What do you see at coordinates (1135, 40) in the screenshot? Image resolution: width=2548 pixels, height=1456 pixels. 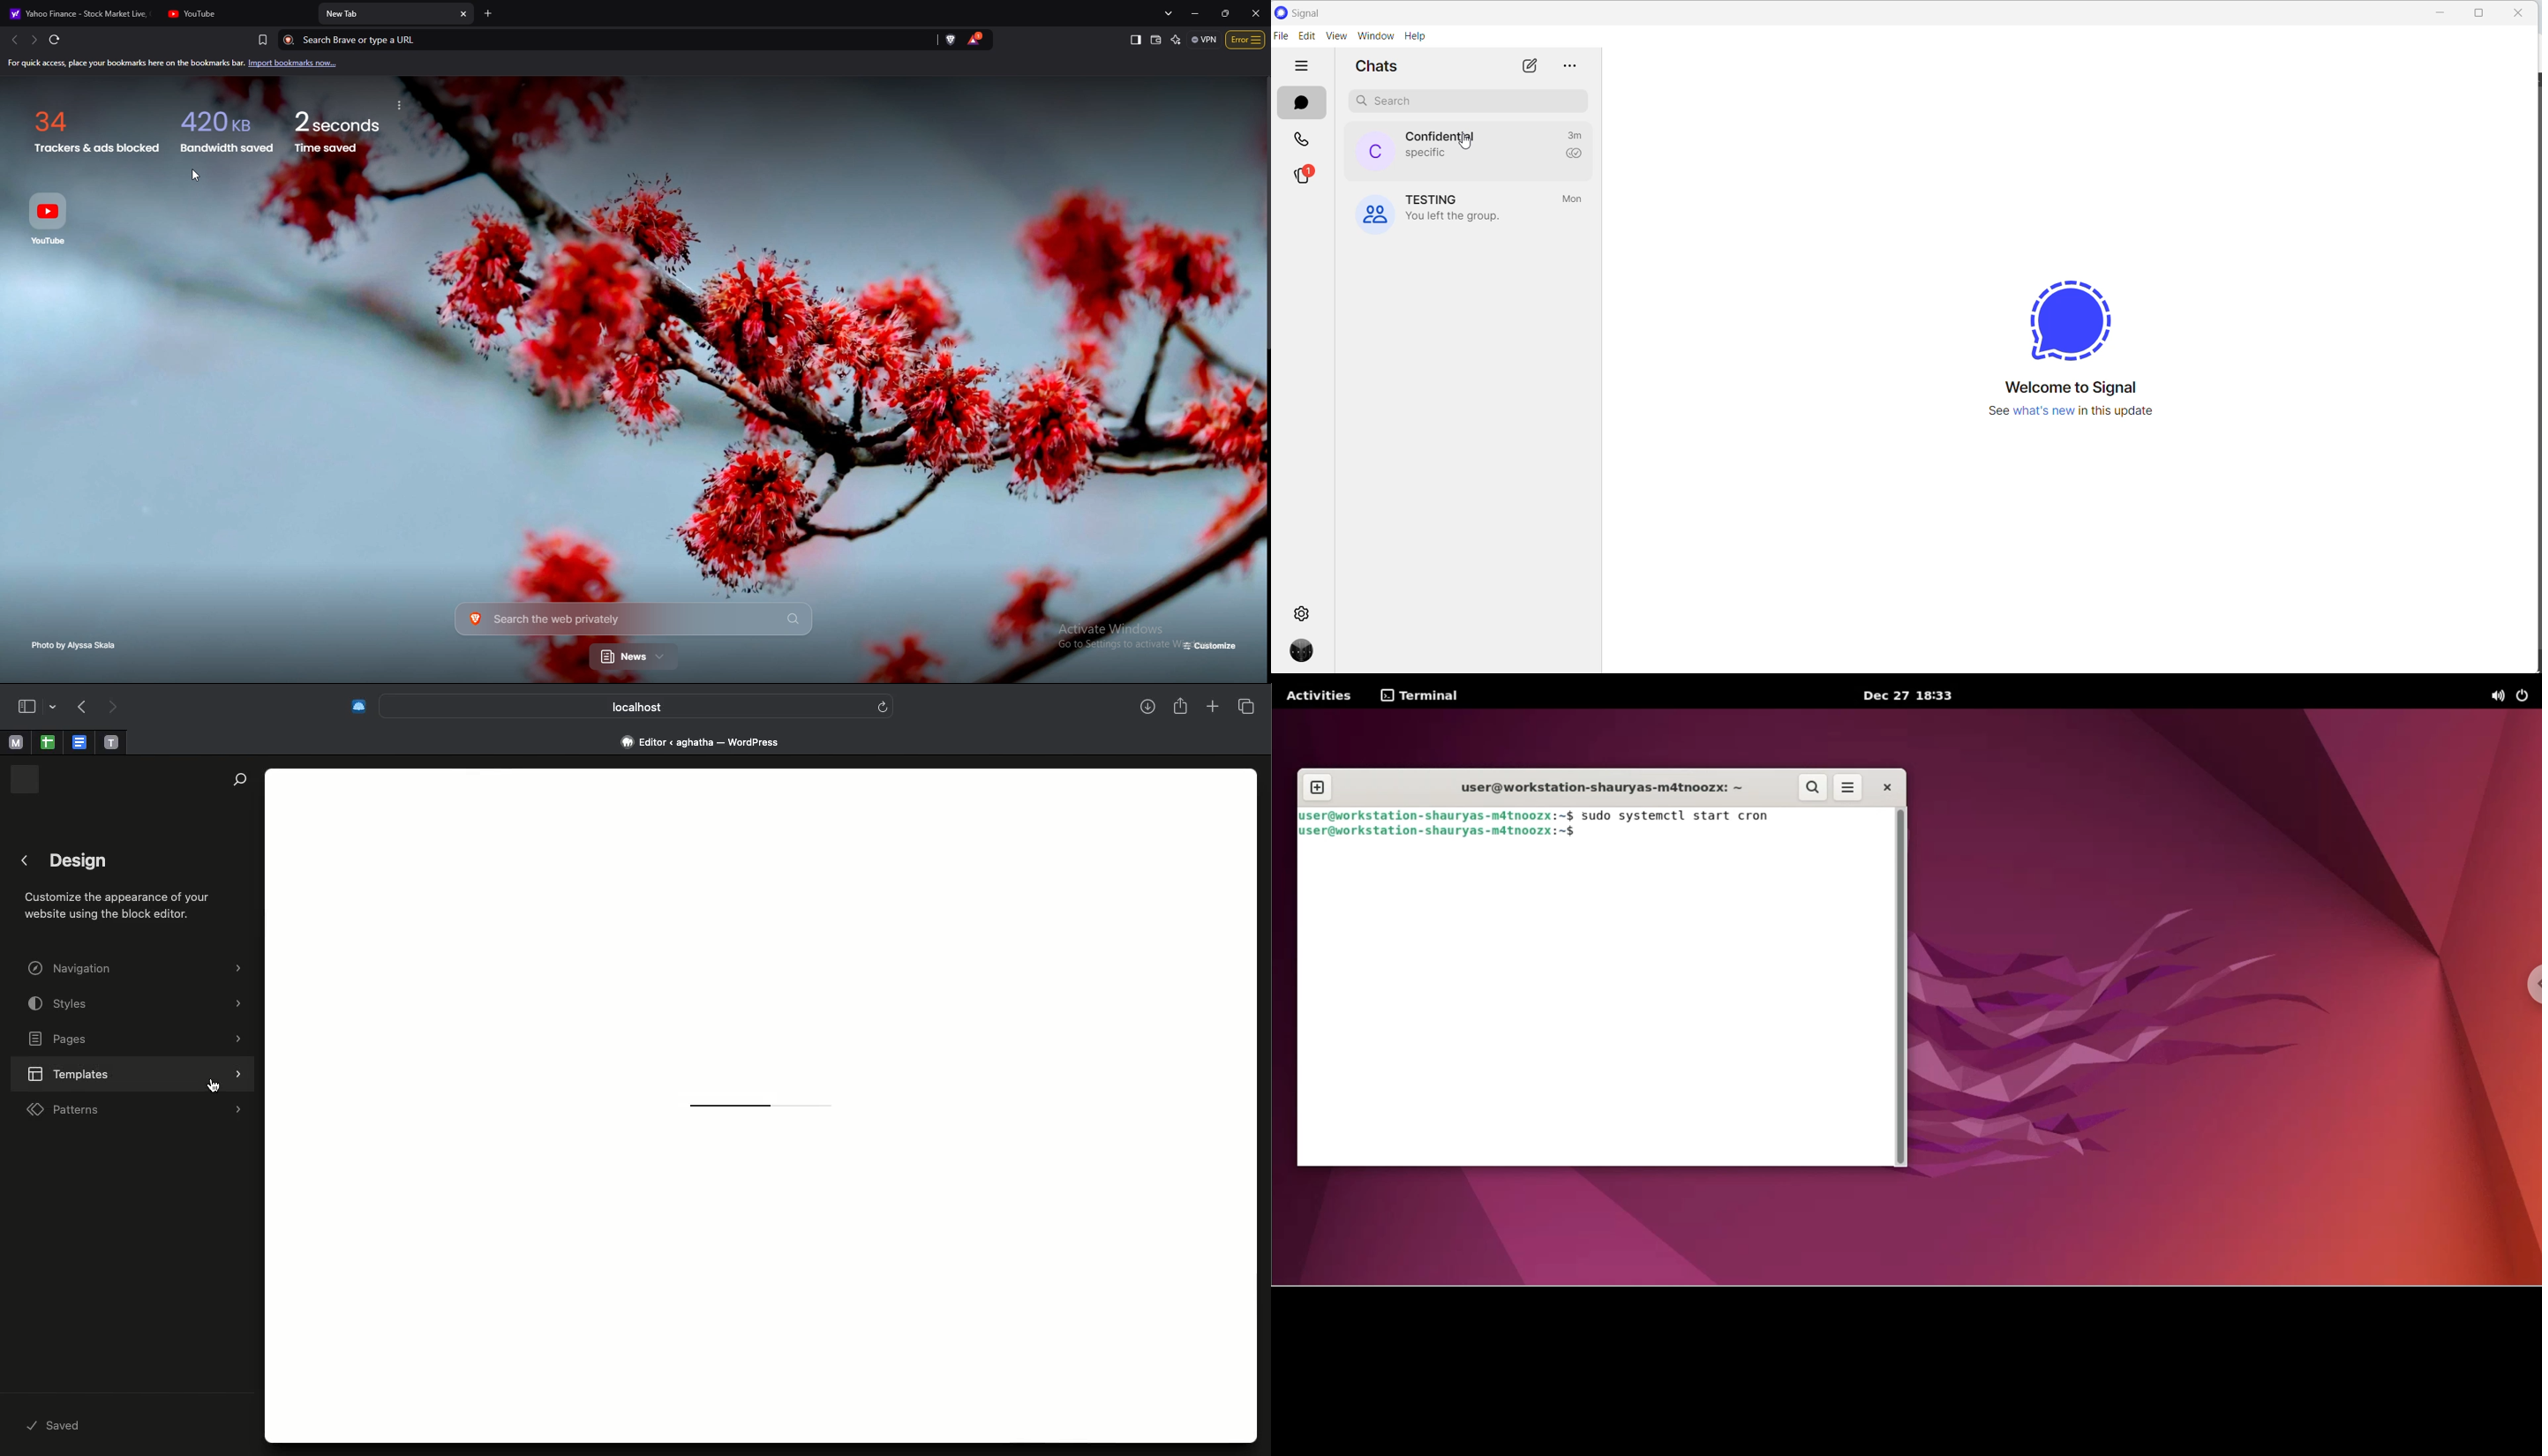 I see `show sidebar` at bounding box center [1135, 40].